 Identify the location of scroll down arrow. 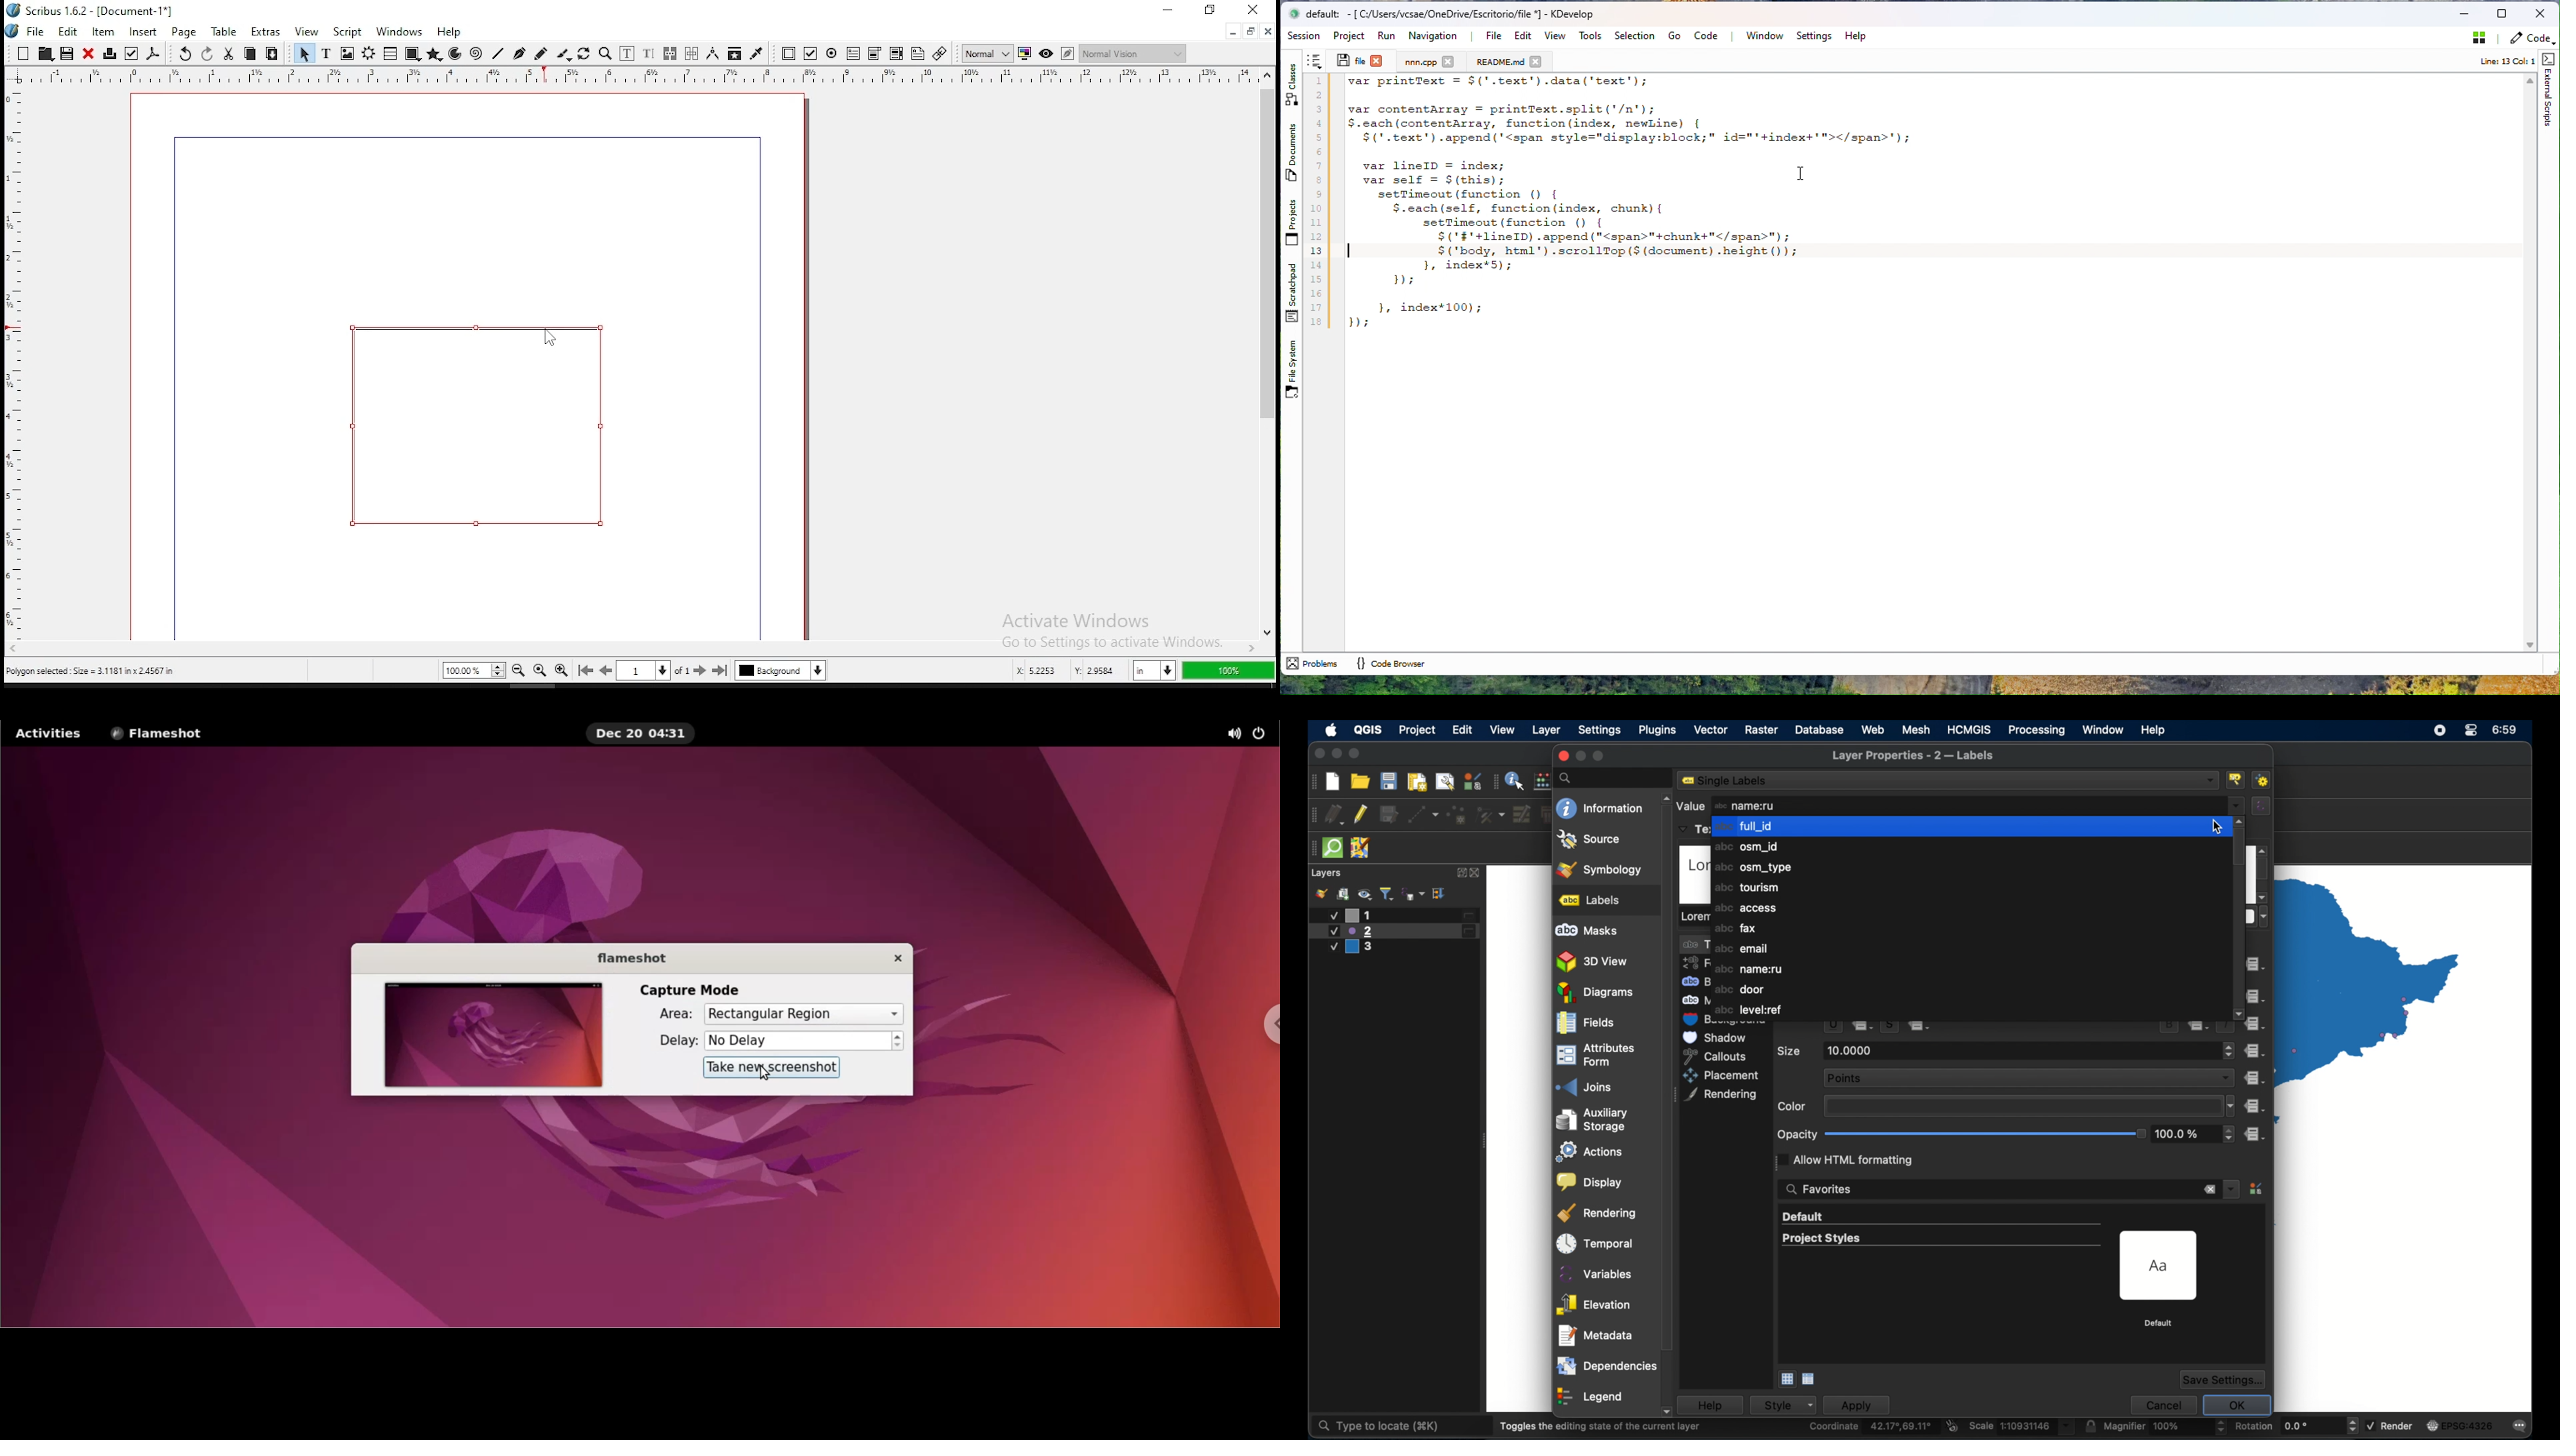
(1672, 1413).